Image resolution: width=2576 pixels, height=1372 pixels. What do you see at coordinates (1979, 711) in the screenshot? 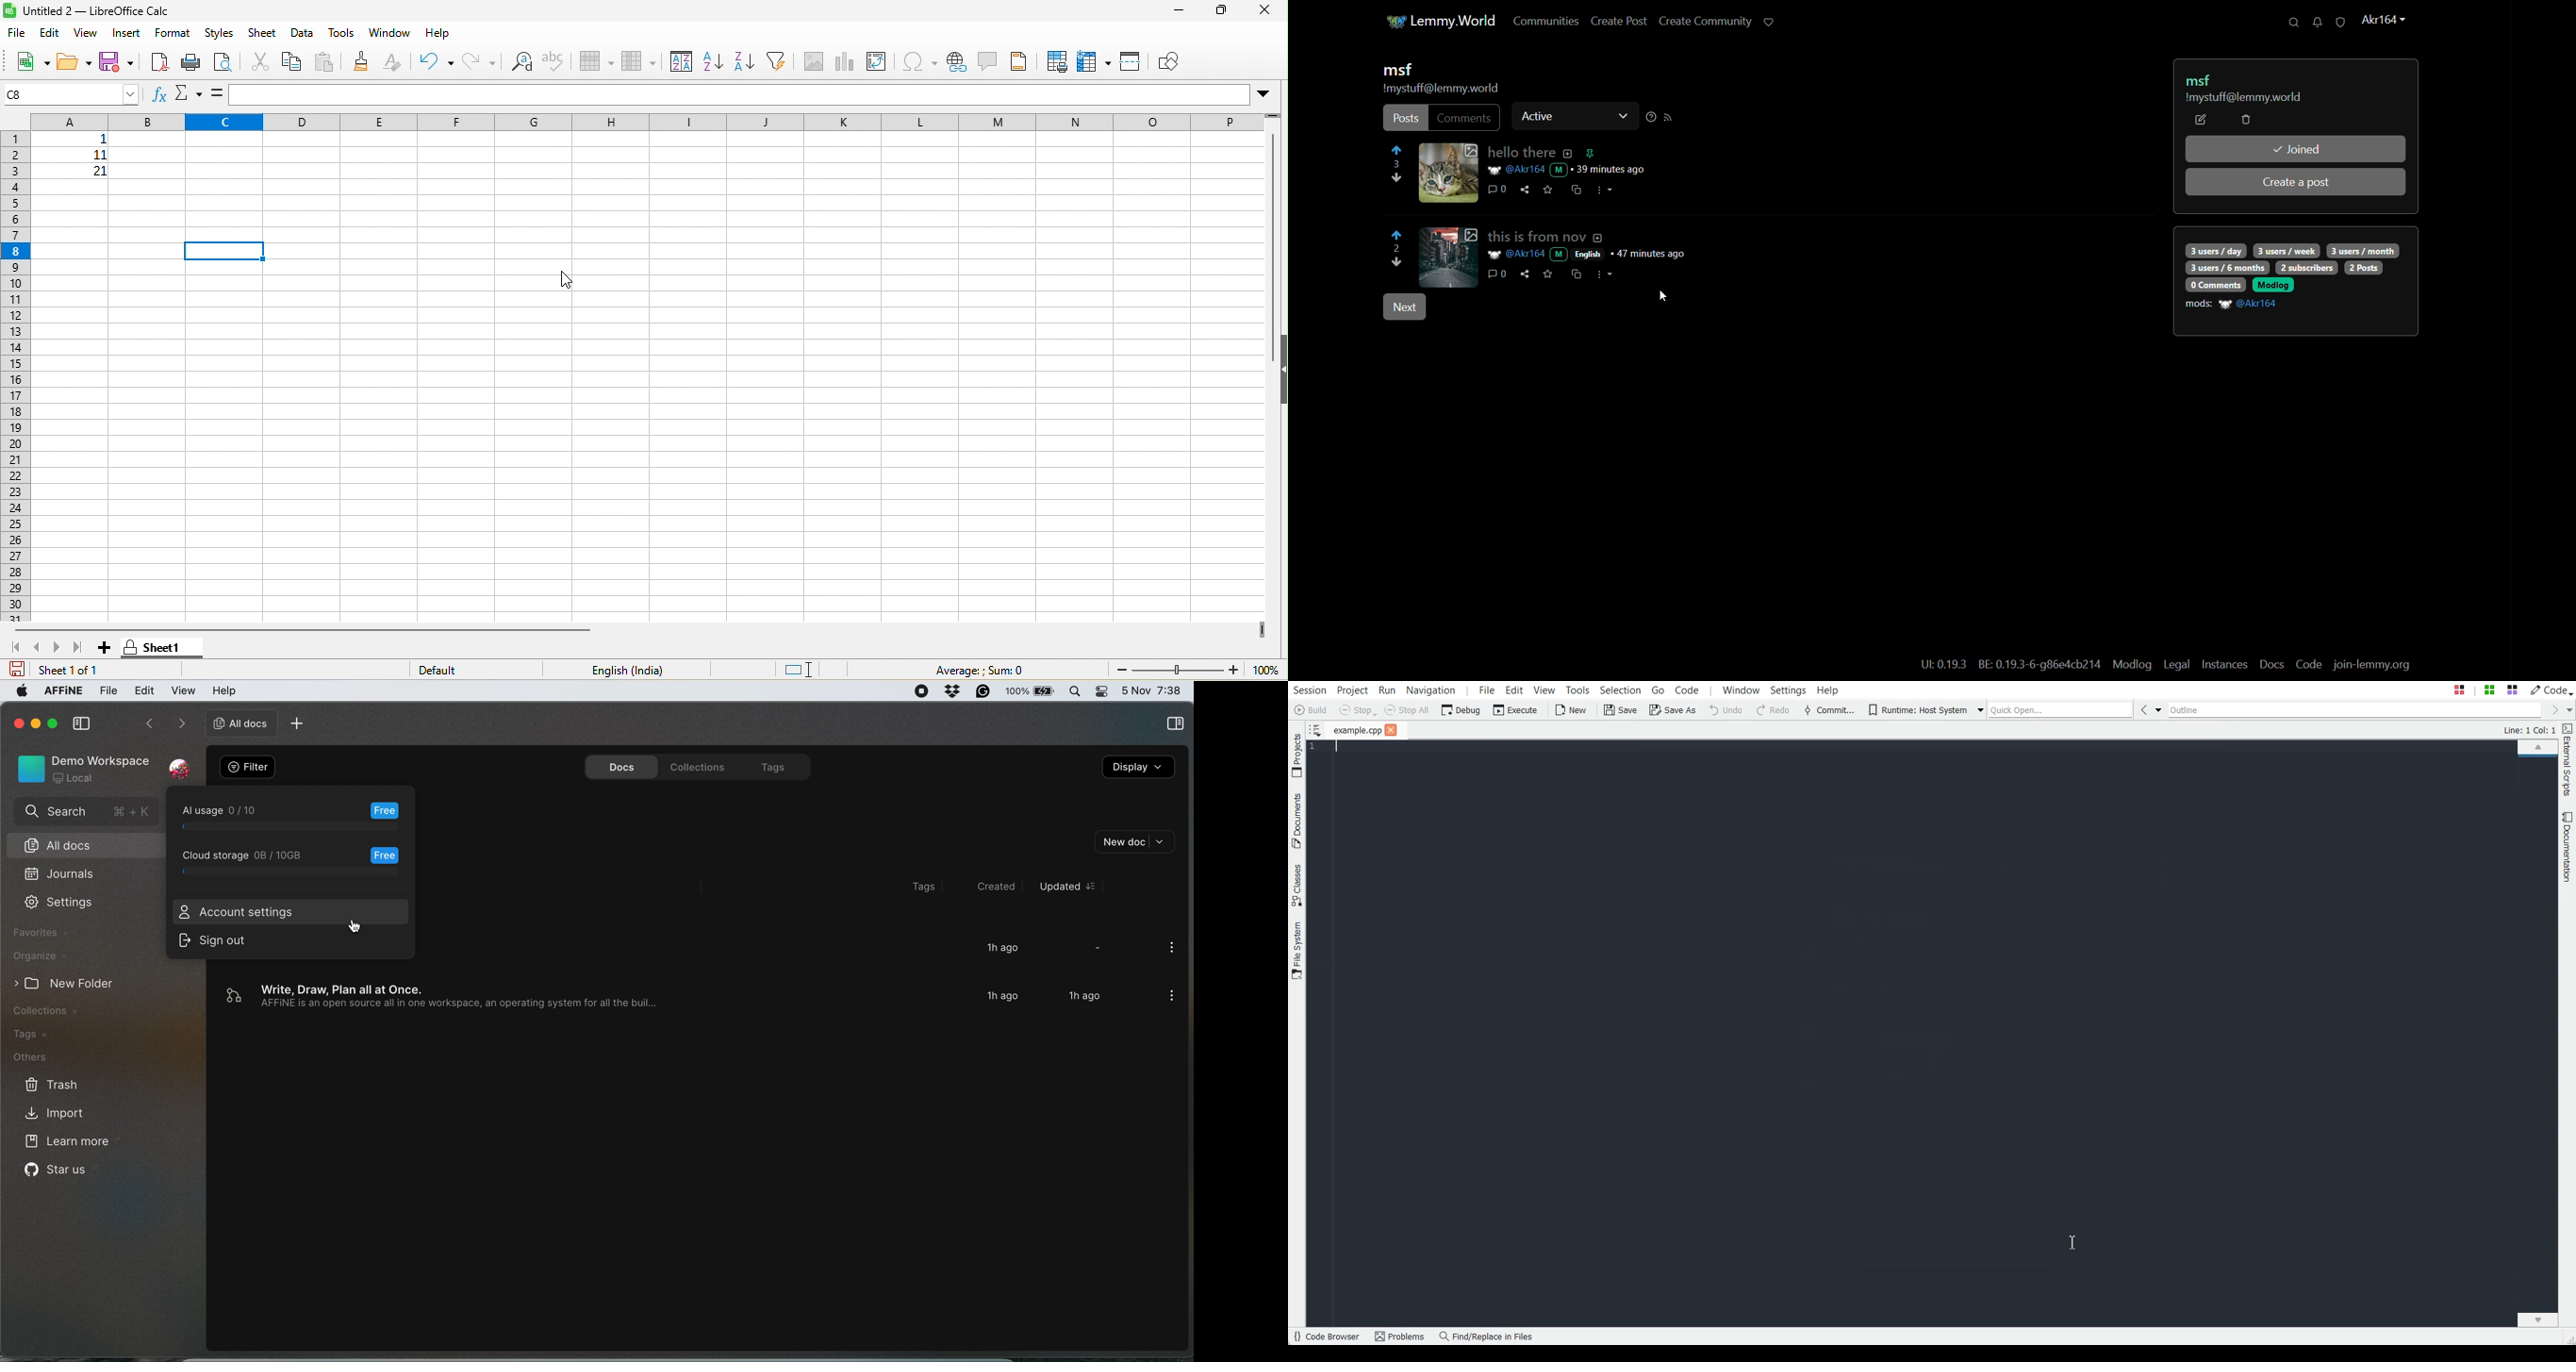
I see `Drop down box` at bounding box center [1979, 711].